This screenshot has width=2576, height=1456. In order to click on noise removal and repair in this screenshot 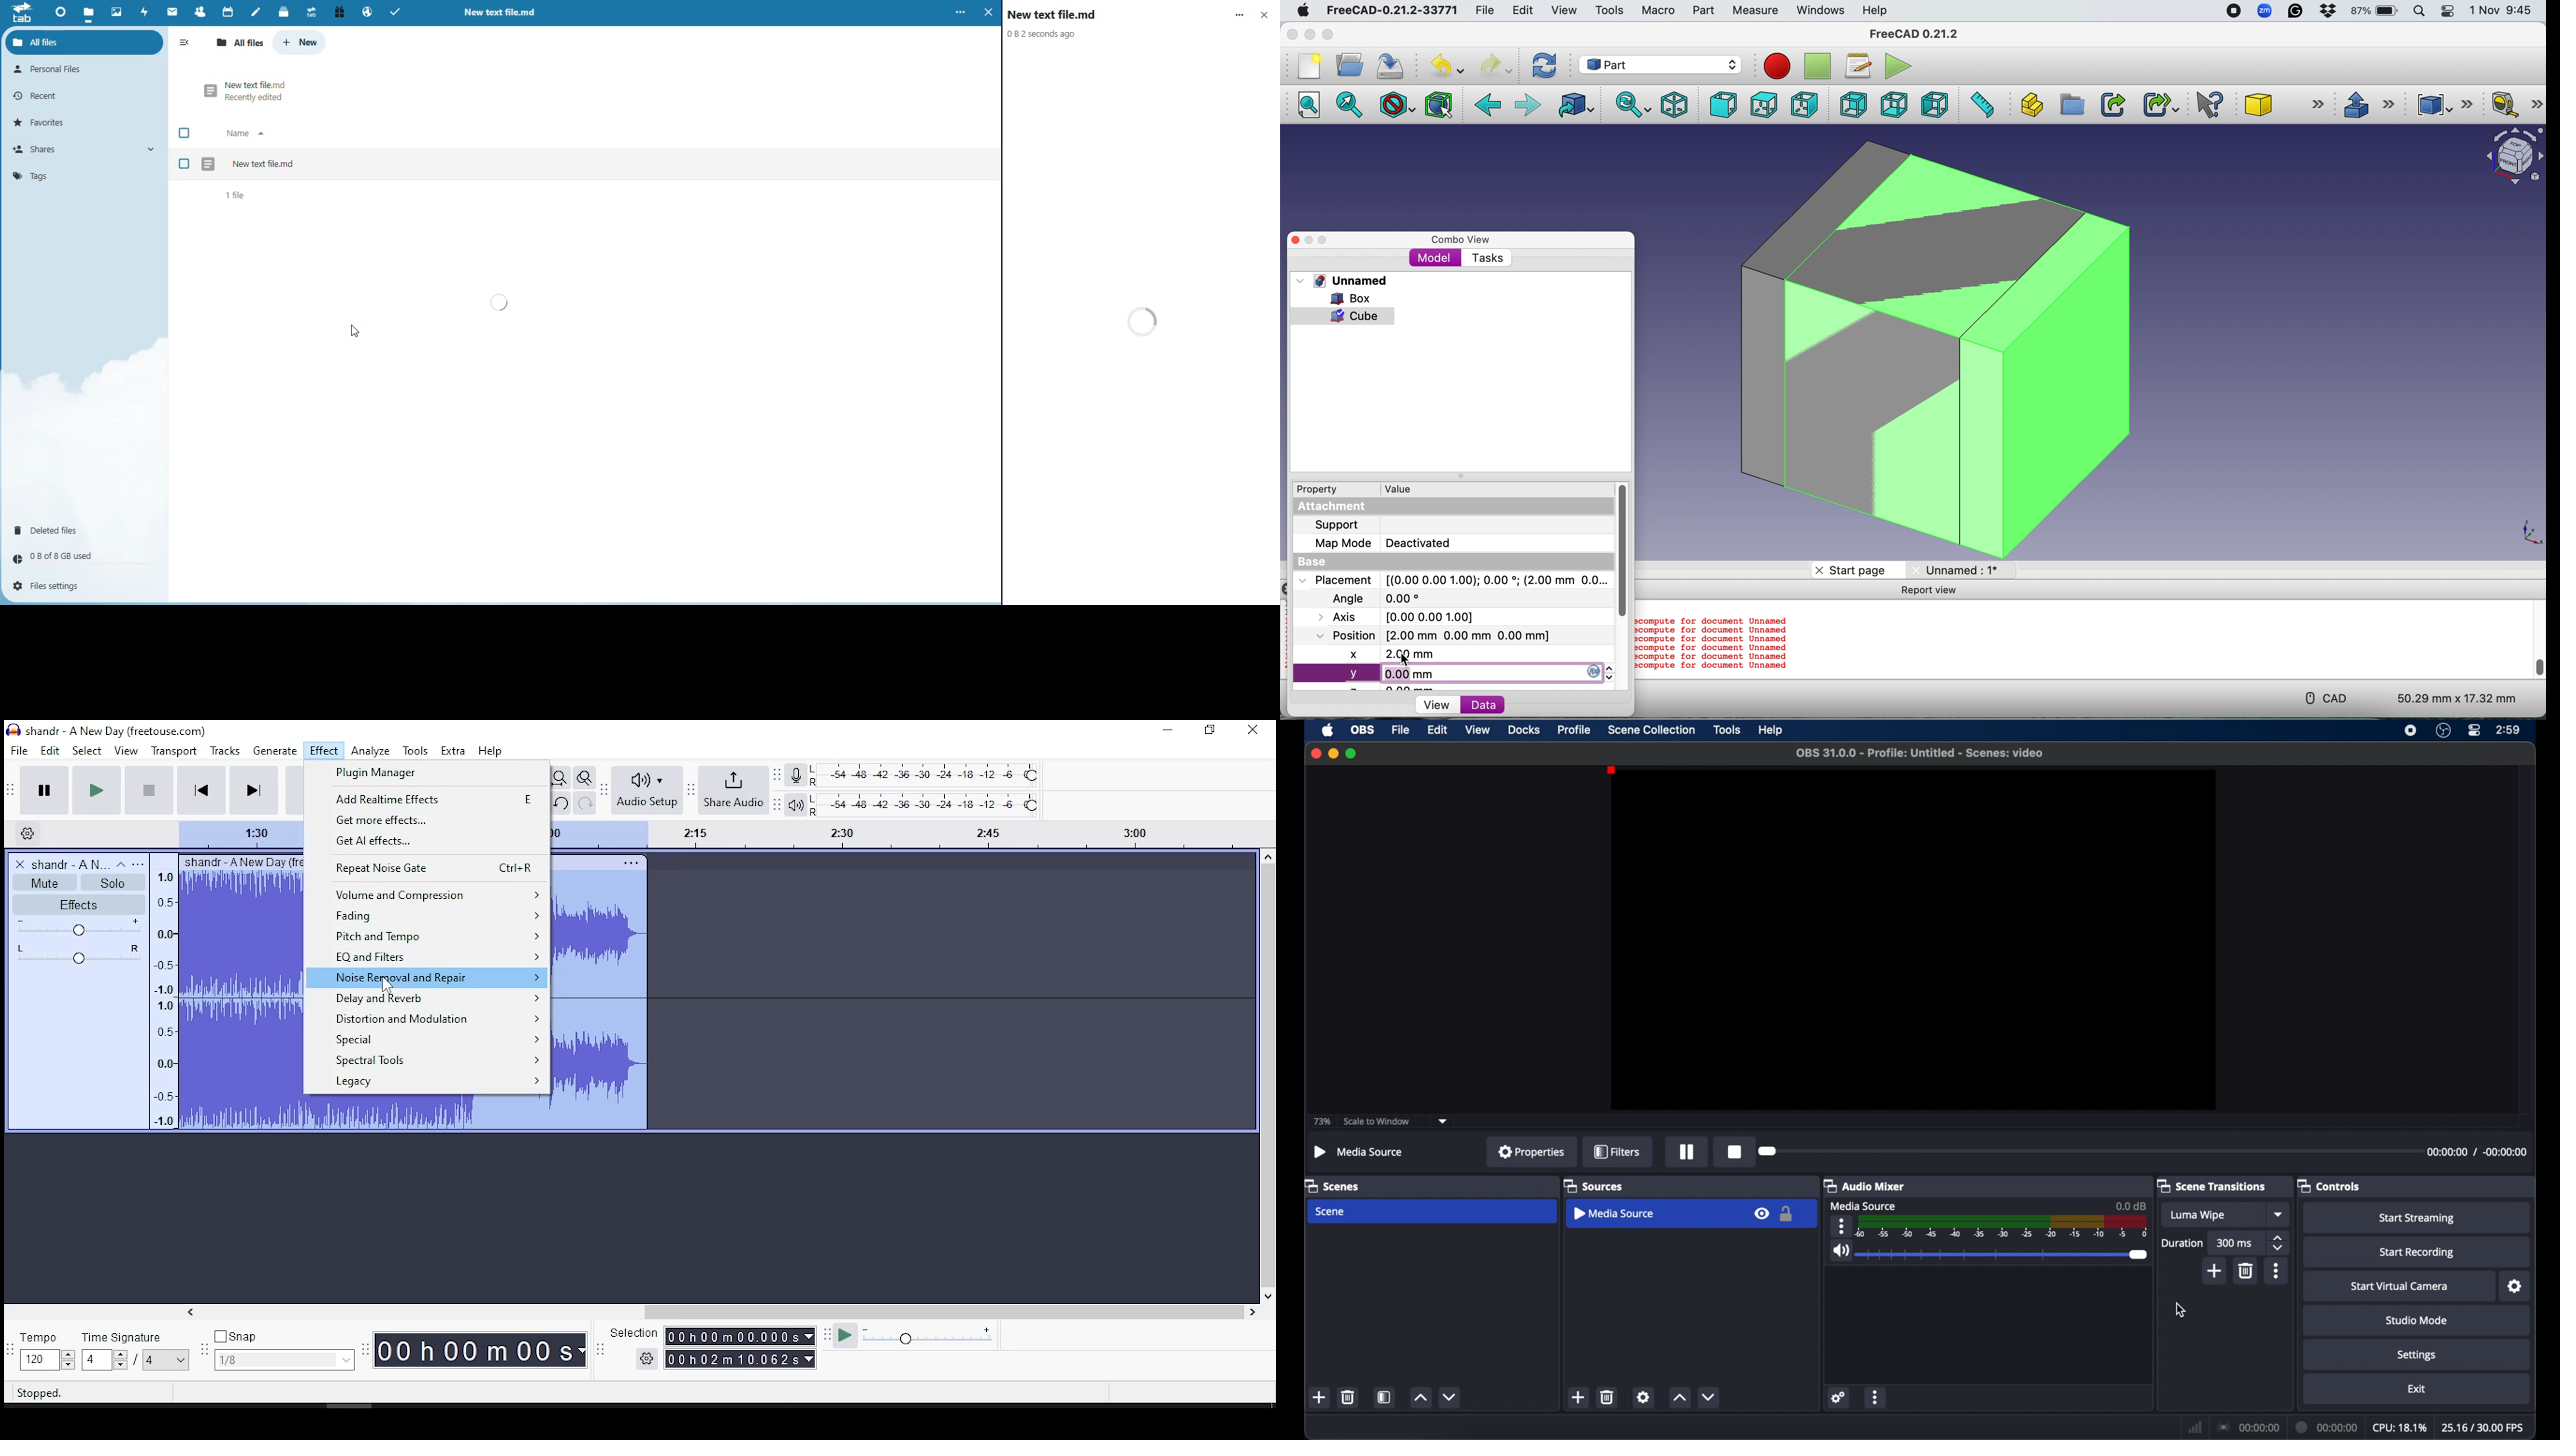, I will do `click(425, 976)`.